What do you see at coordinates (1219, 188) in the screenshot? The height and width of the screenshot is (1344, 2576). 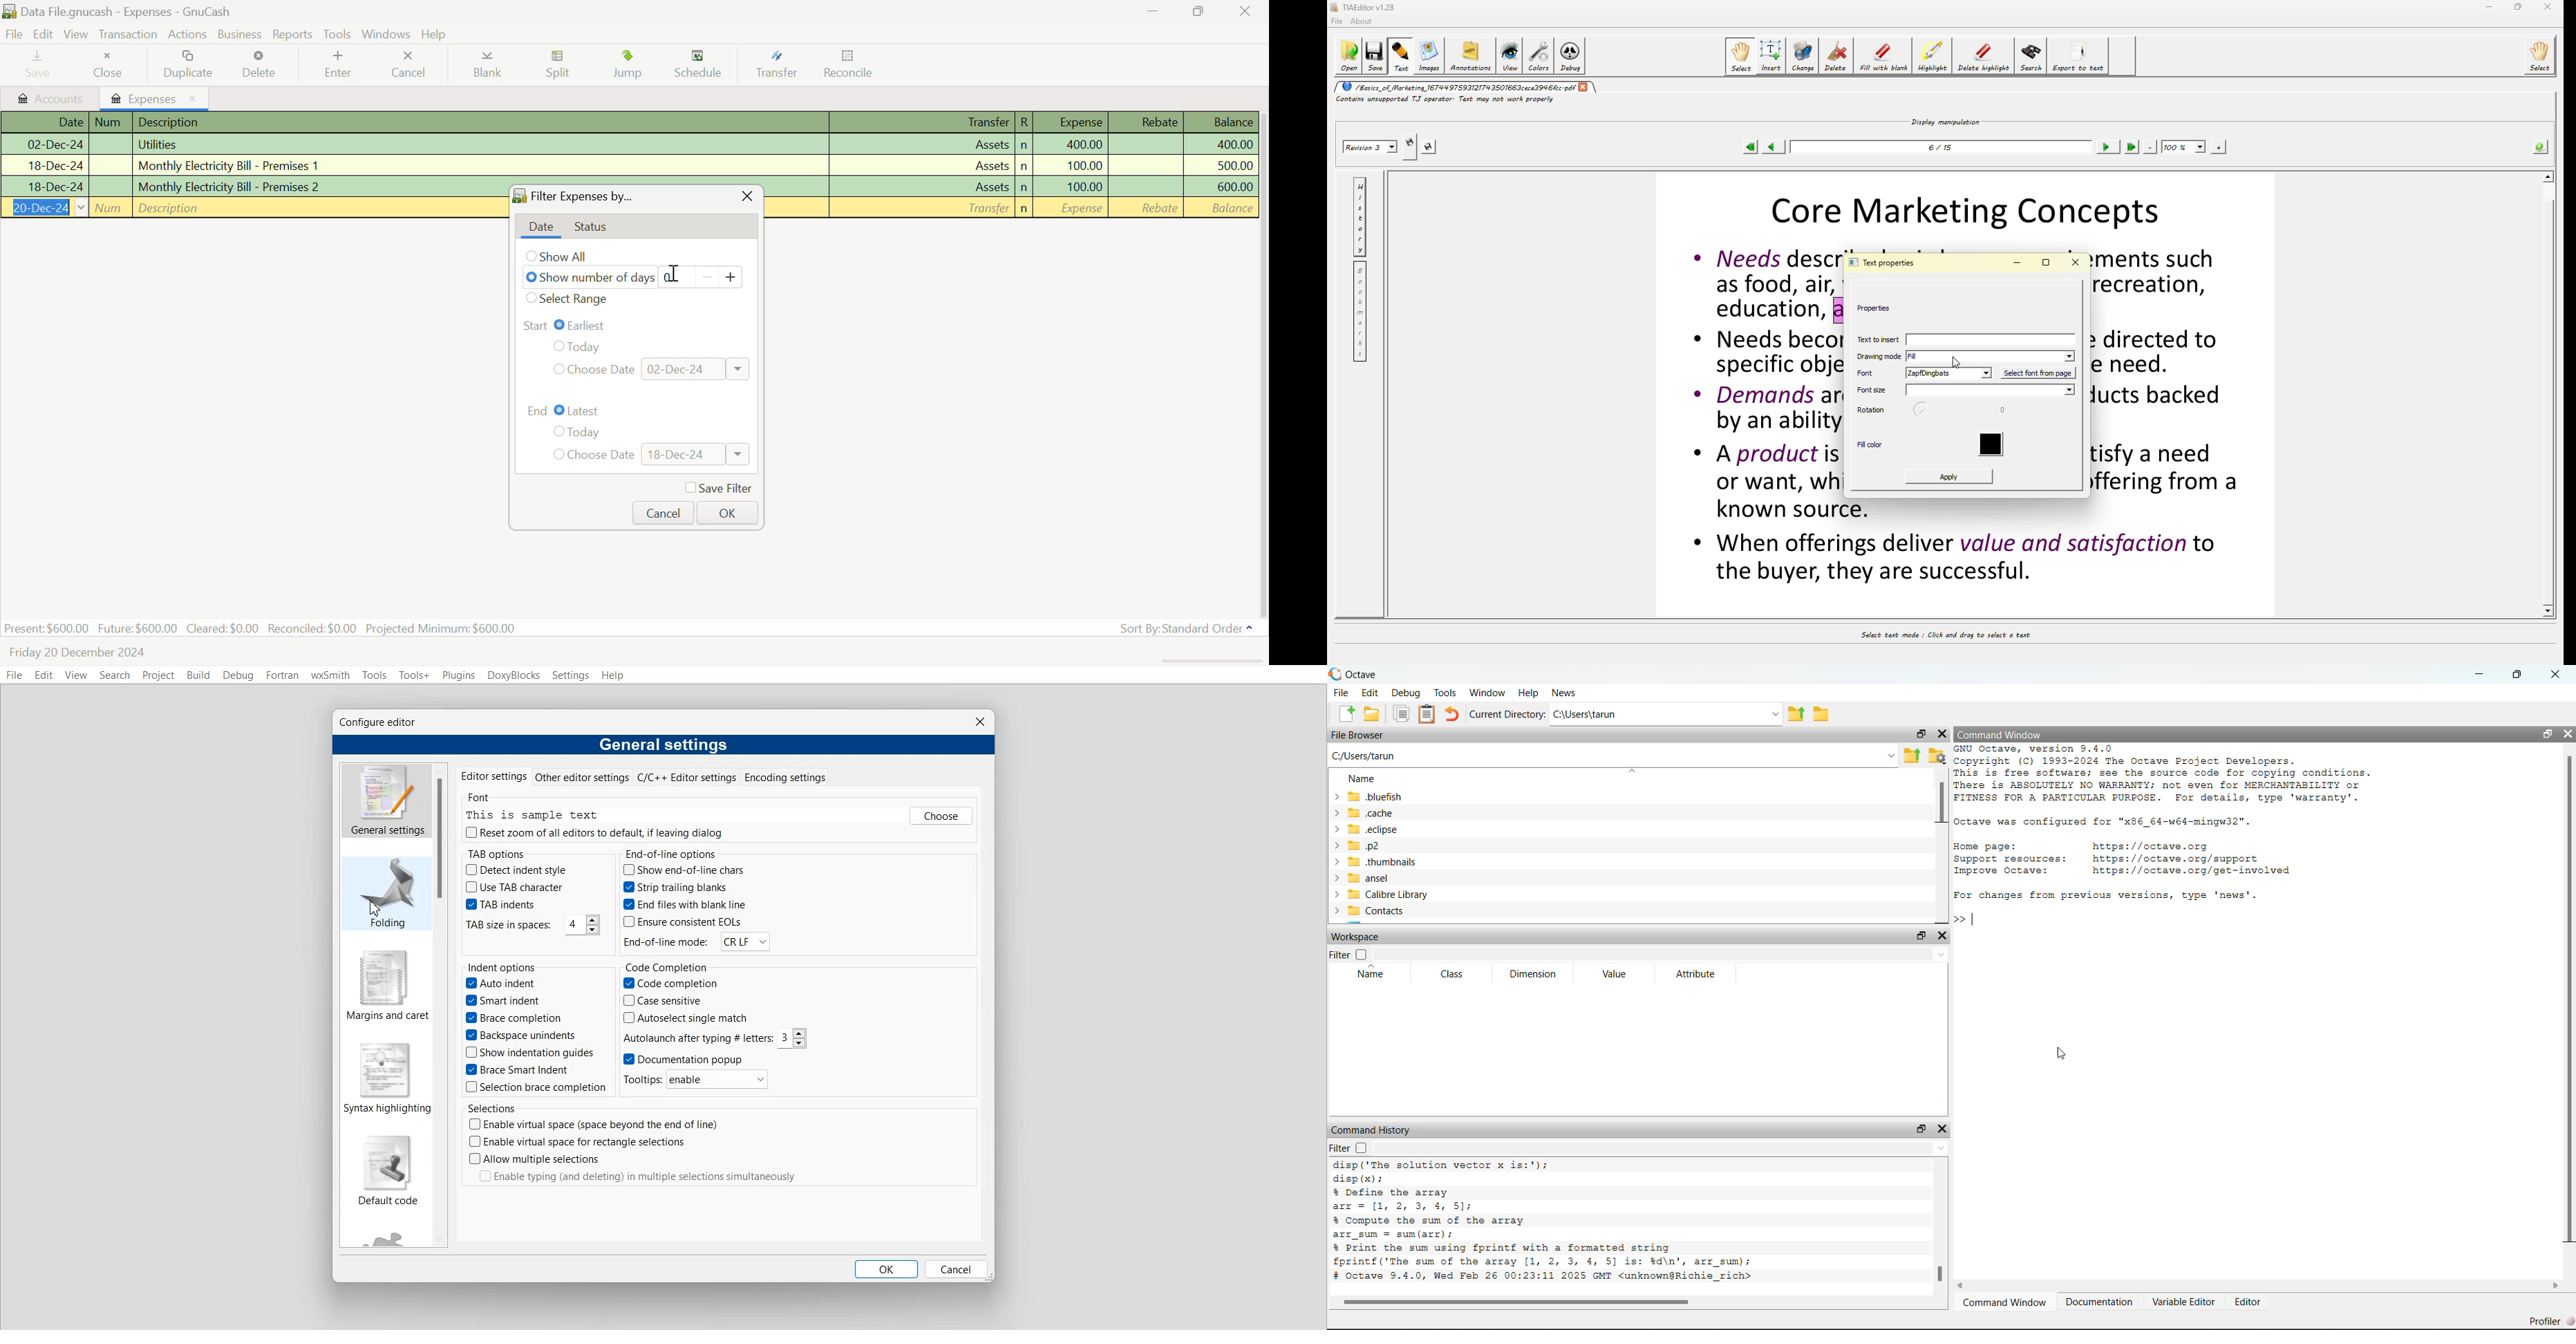 I see `Amount` at bounding box center [1219, 188].